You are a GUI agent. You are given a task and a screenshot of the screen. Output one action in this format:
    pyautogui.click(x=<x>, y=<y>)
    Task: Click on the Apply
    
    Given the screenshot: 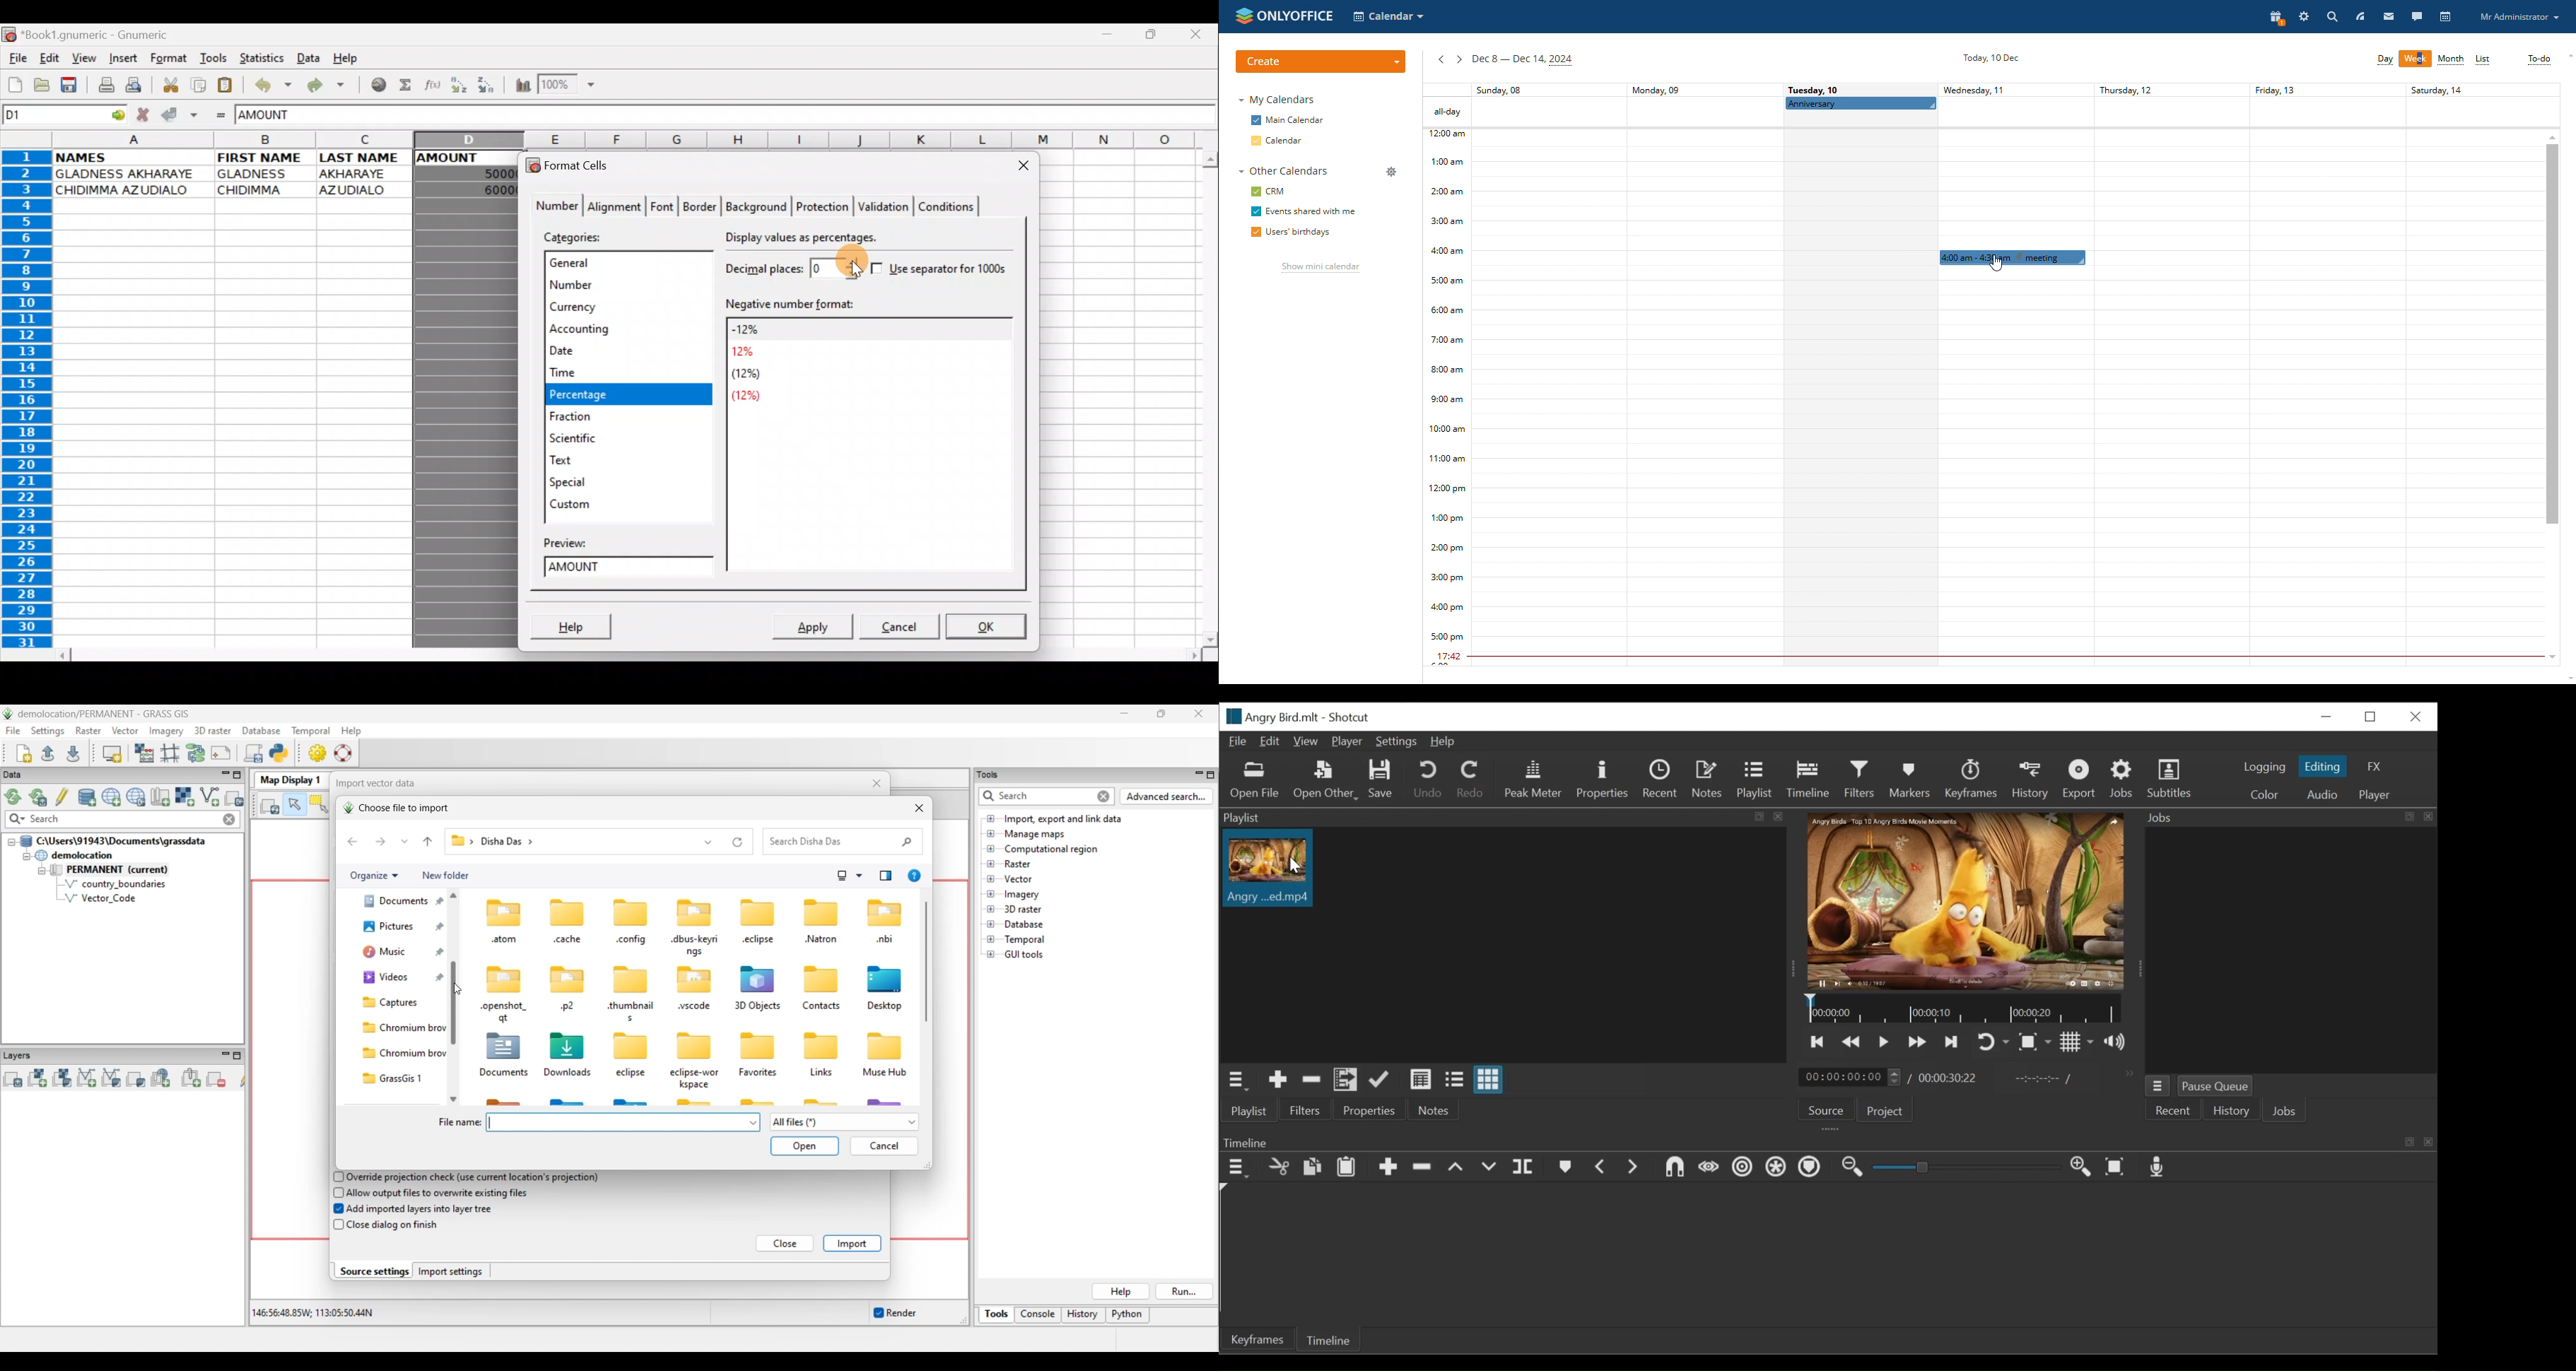 What is the action you would take?
    pyautogui.click(x=815, y=624)
    